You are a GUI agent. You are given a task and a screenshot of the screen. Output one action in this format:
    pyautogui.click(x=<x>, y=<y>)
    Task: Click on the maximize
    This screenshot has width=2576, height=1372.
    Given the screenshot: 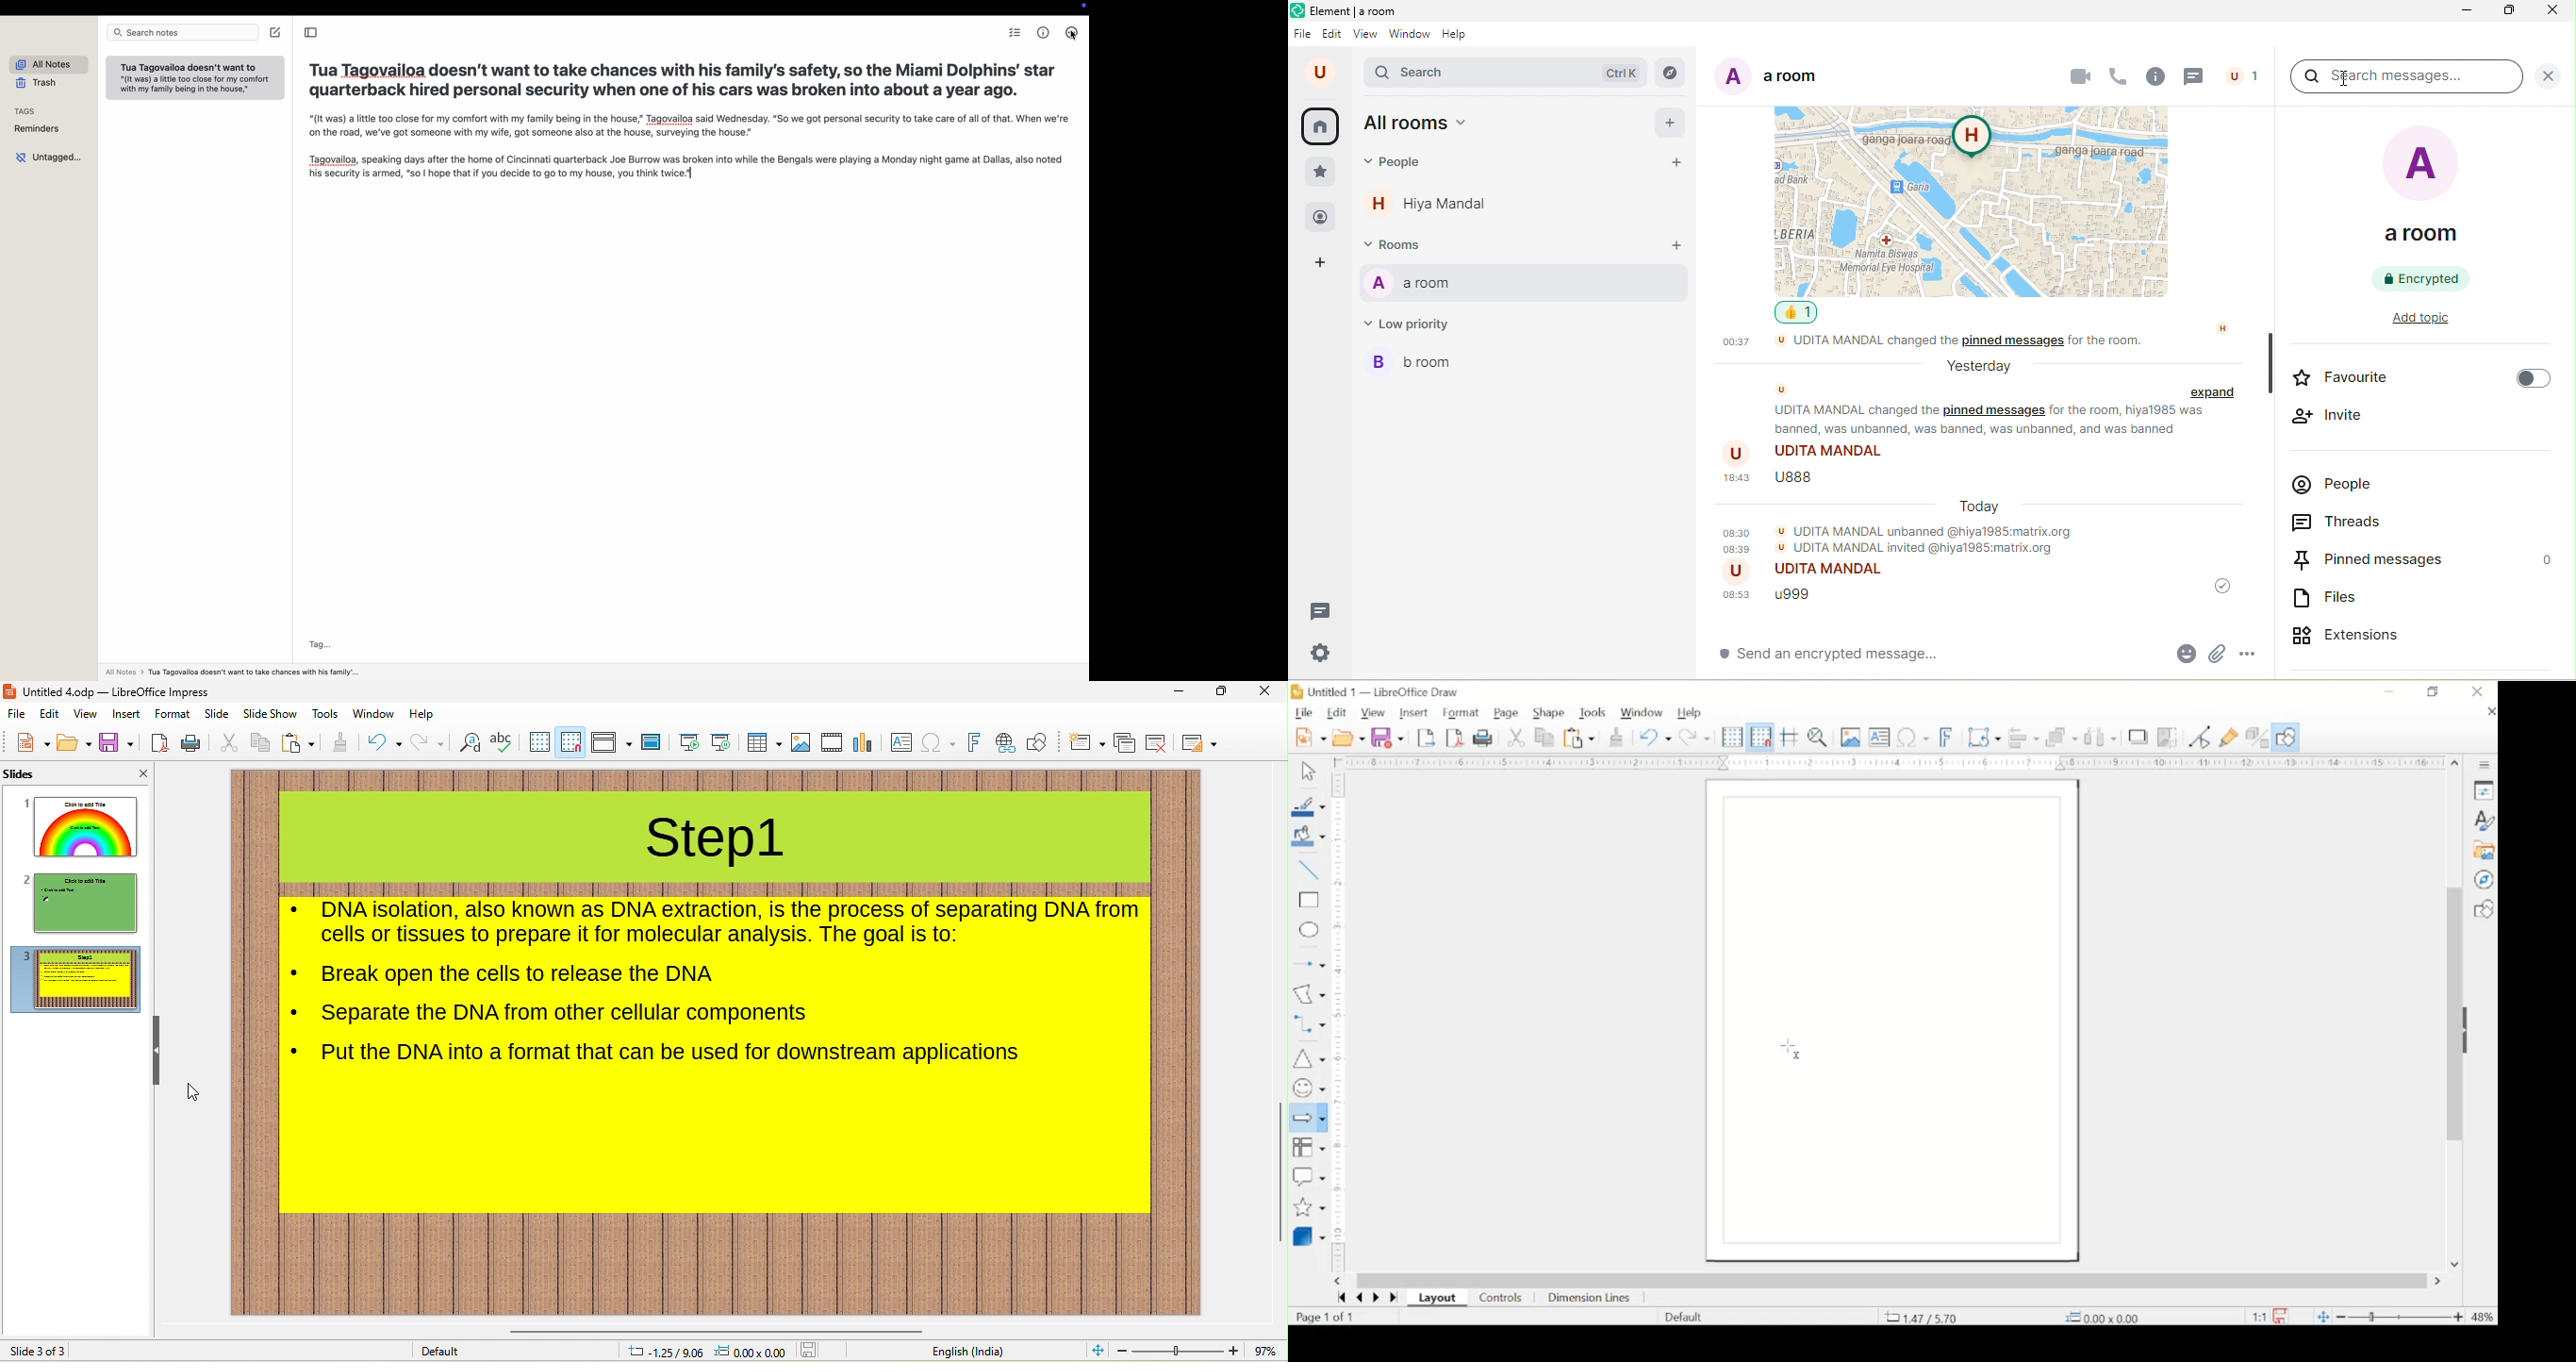 What is the action you would take?
    pyautogui.click(x=1222, y=692)
    